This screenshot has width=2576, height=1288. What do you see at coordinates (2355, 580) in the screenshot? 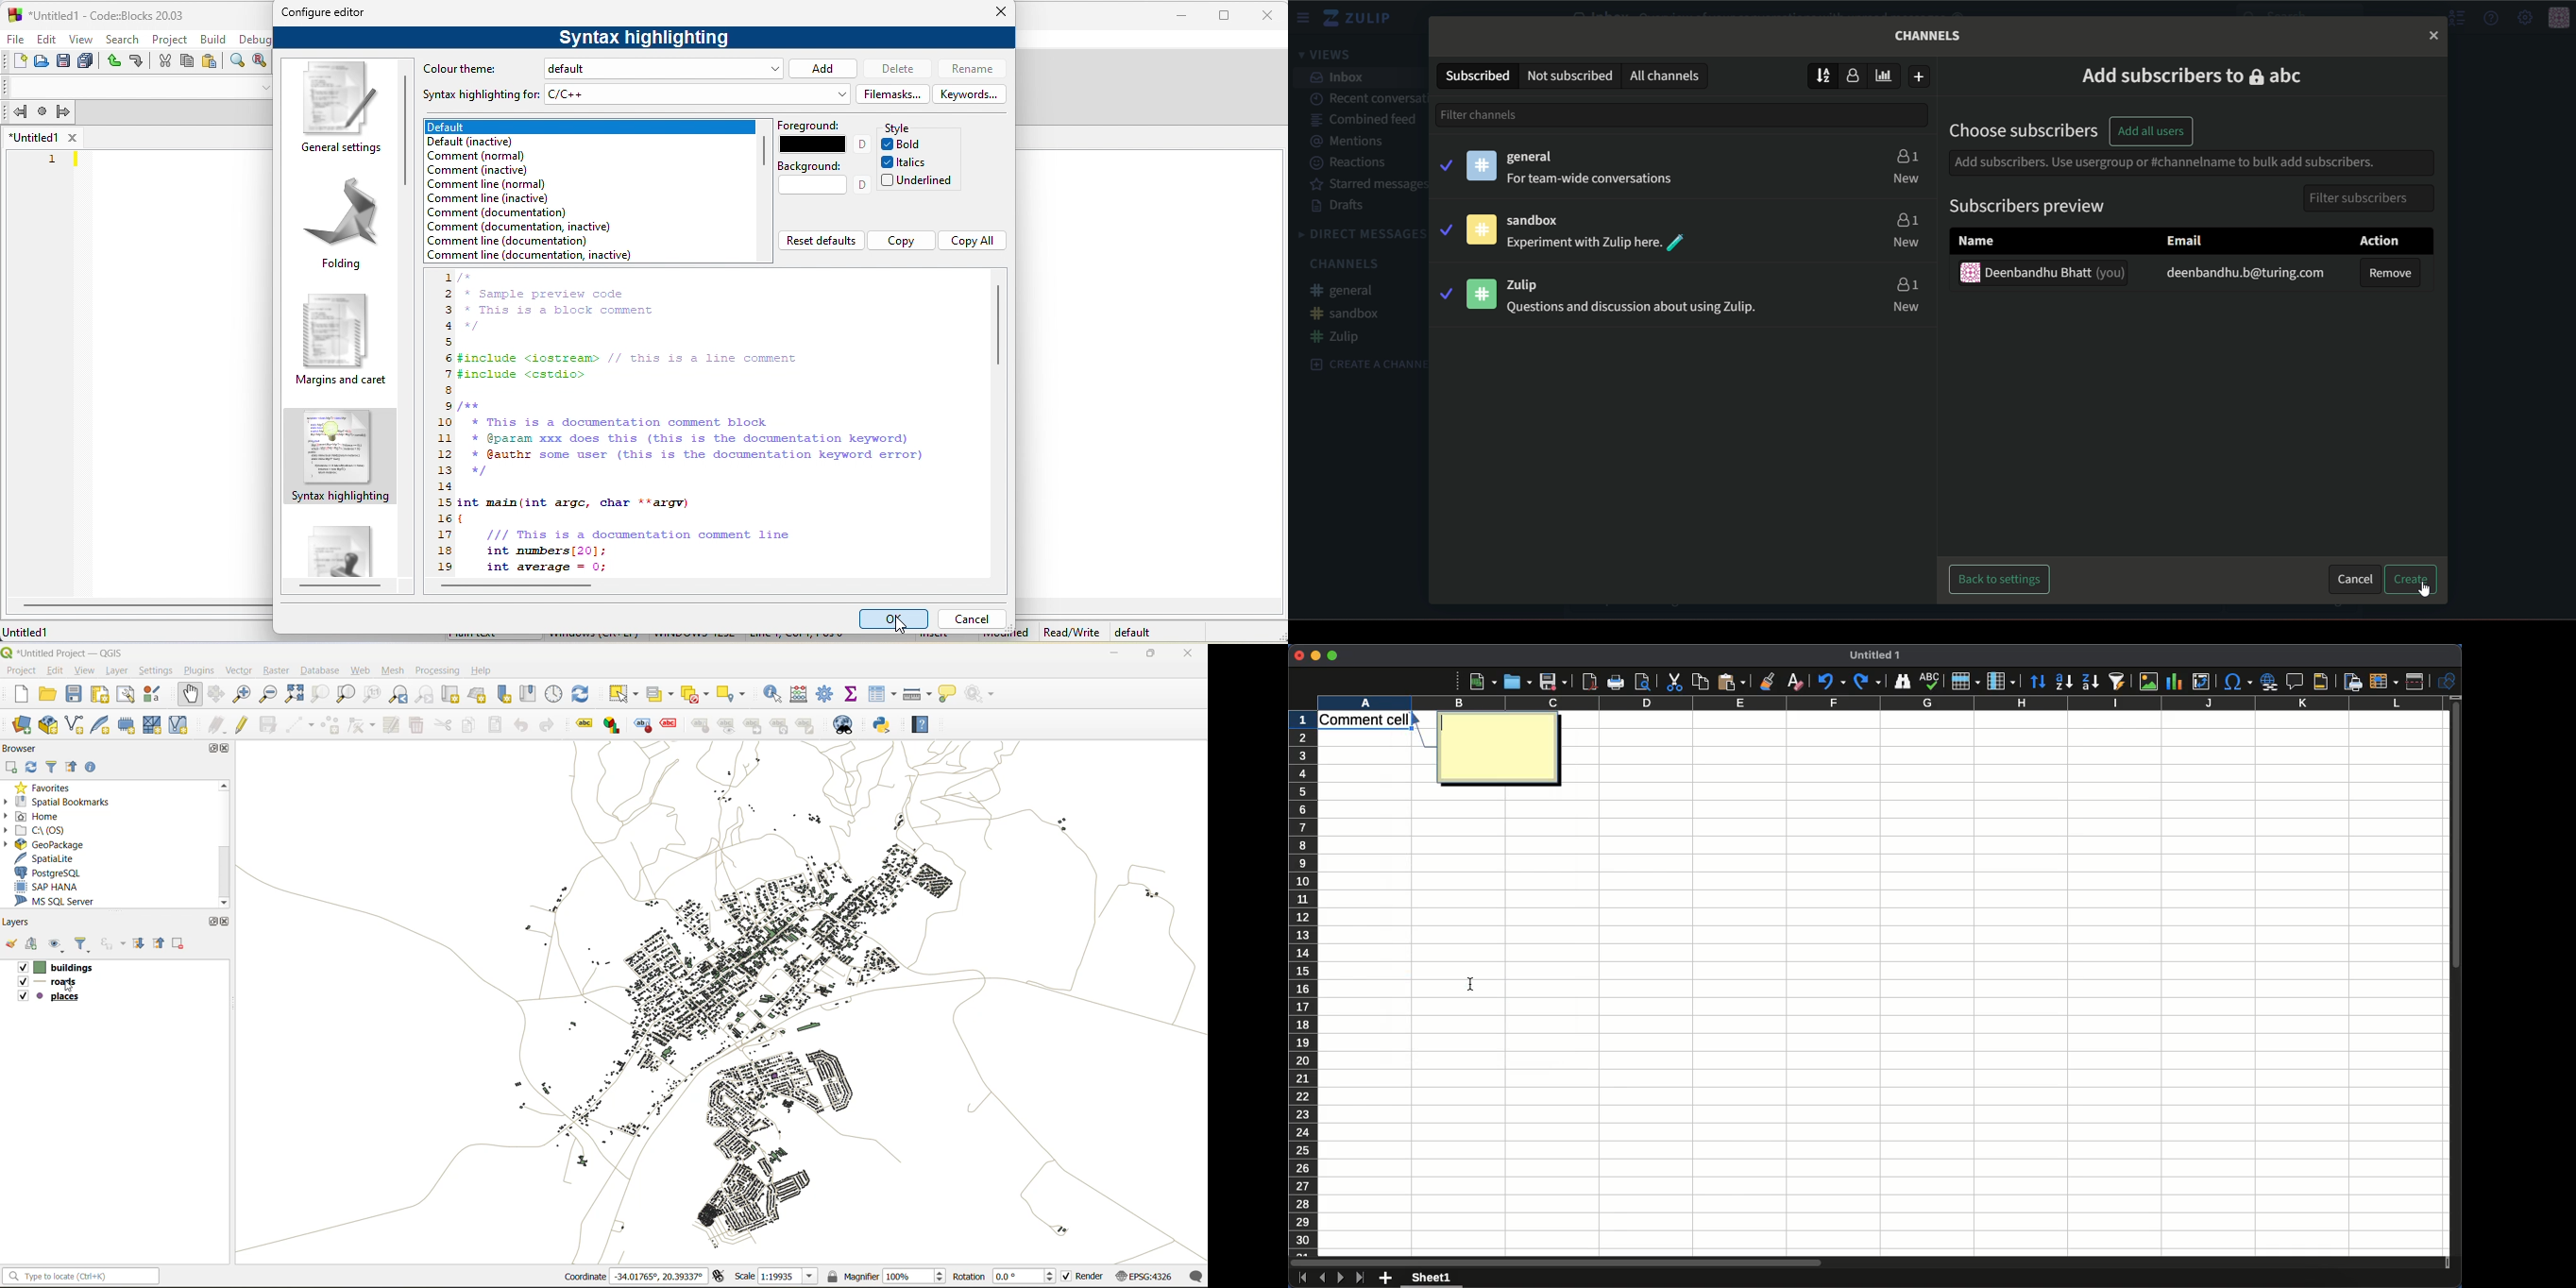
I see `cancel` at bounding box center [2355, 580].